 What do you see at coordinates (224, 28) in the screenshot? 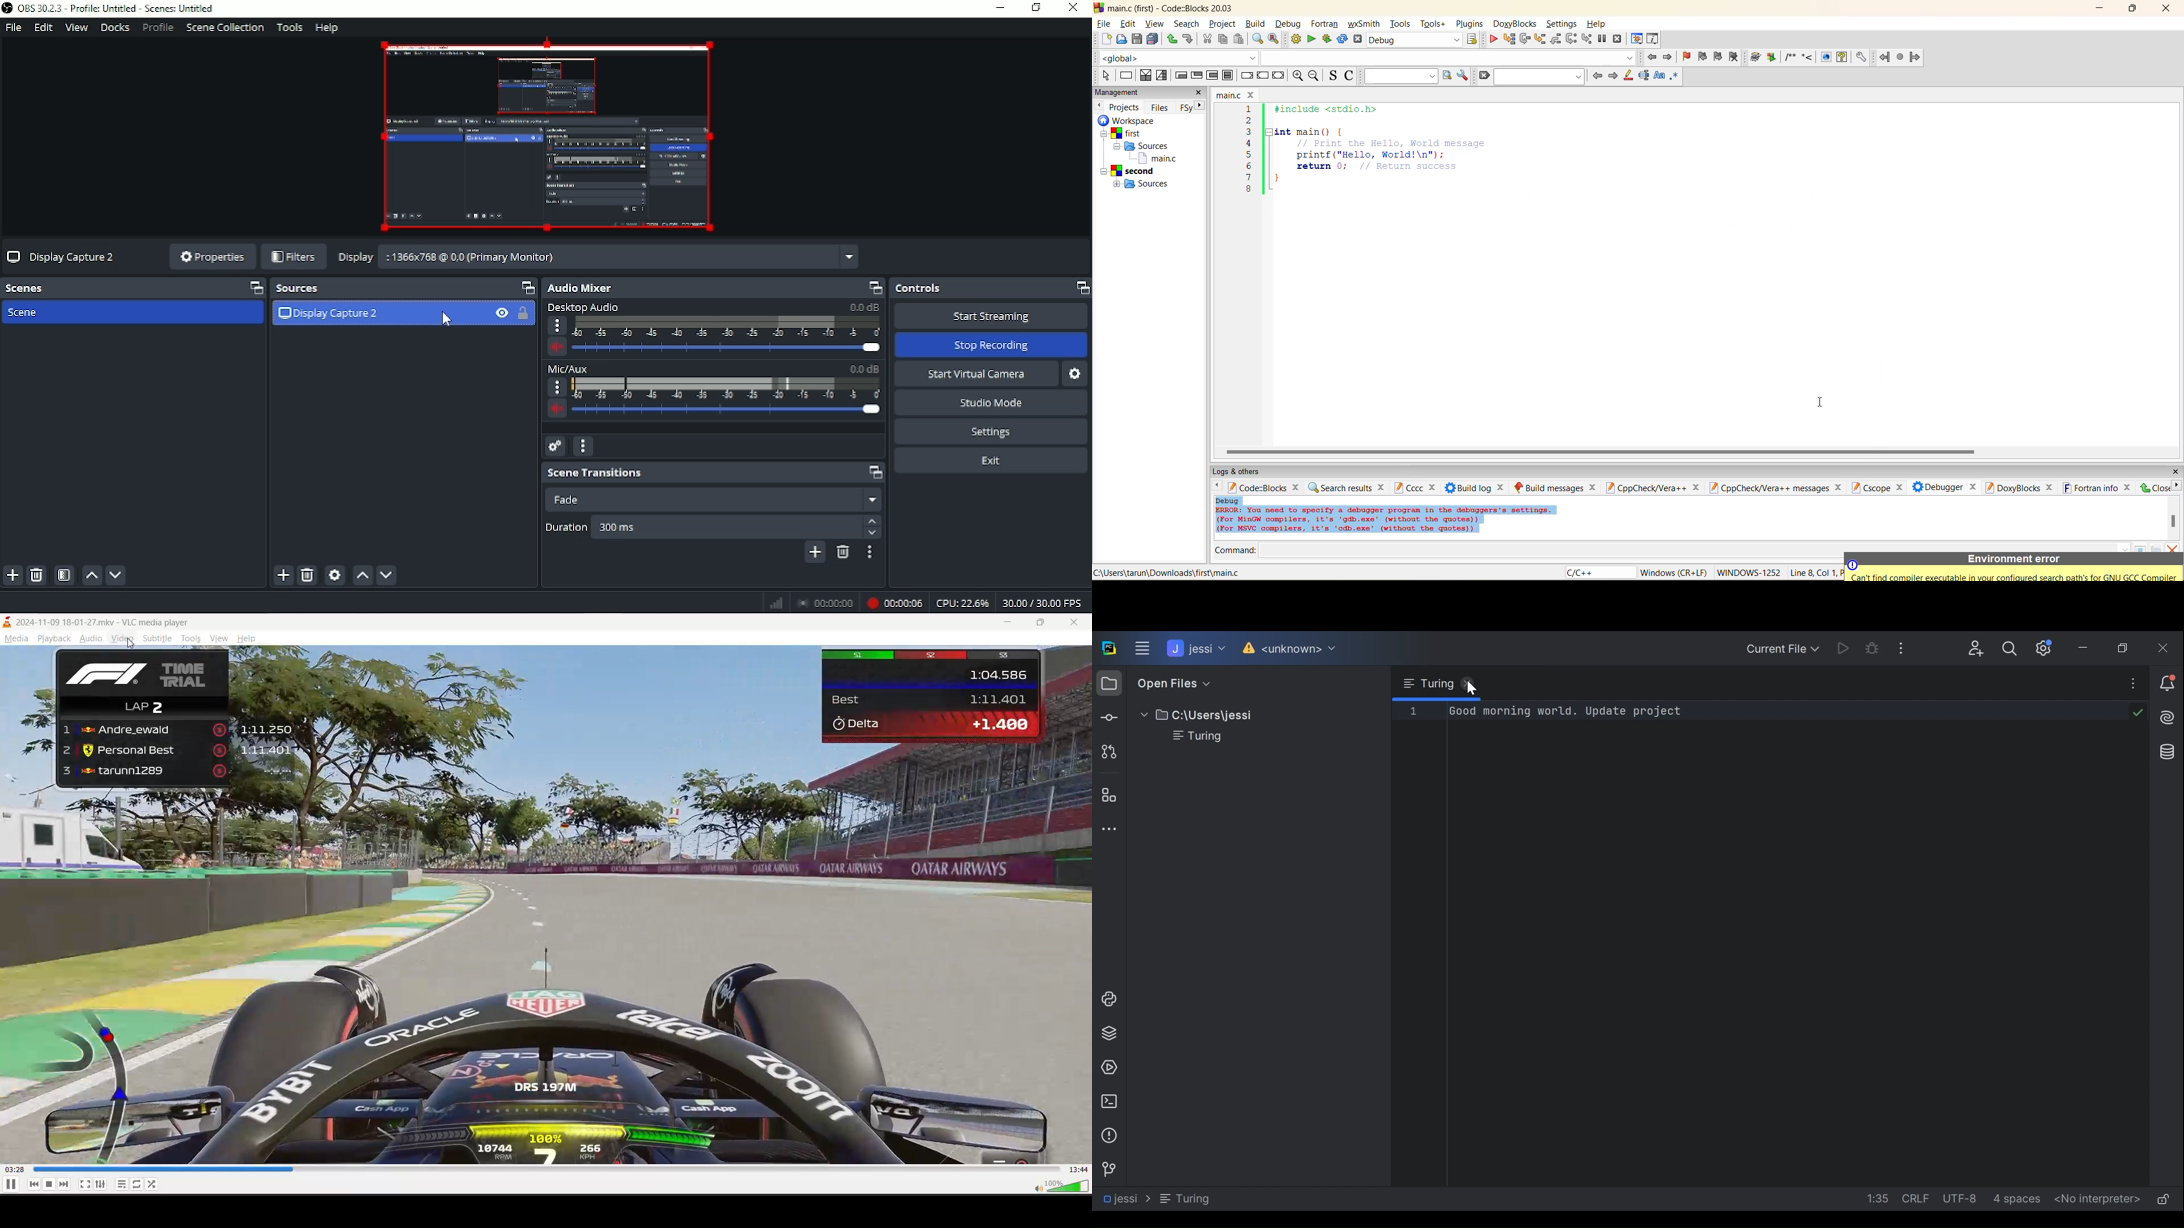
I see `Scene collection` at bounding box center [224, 28].